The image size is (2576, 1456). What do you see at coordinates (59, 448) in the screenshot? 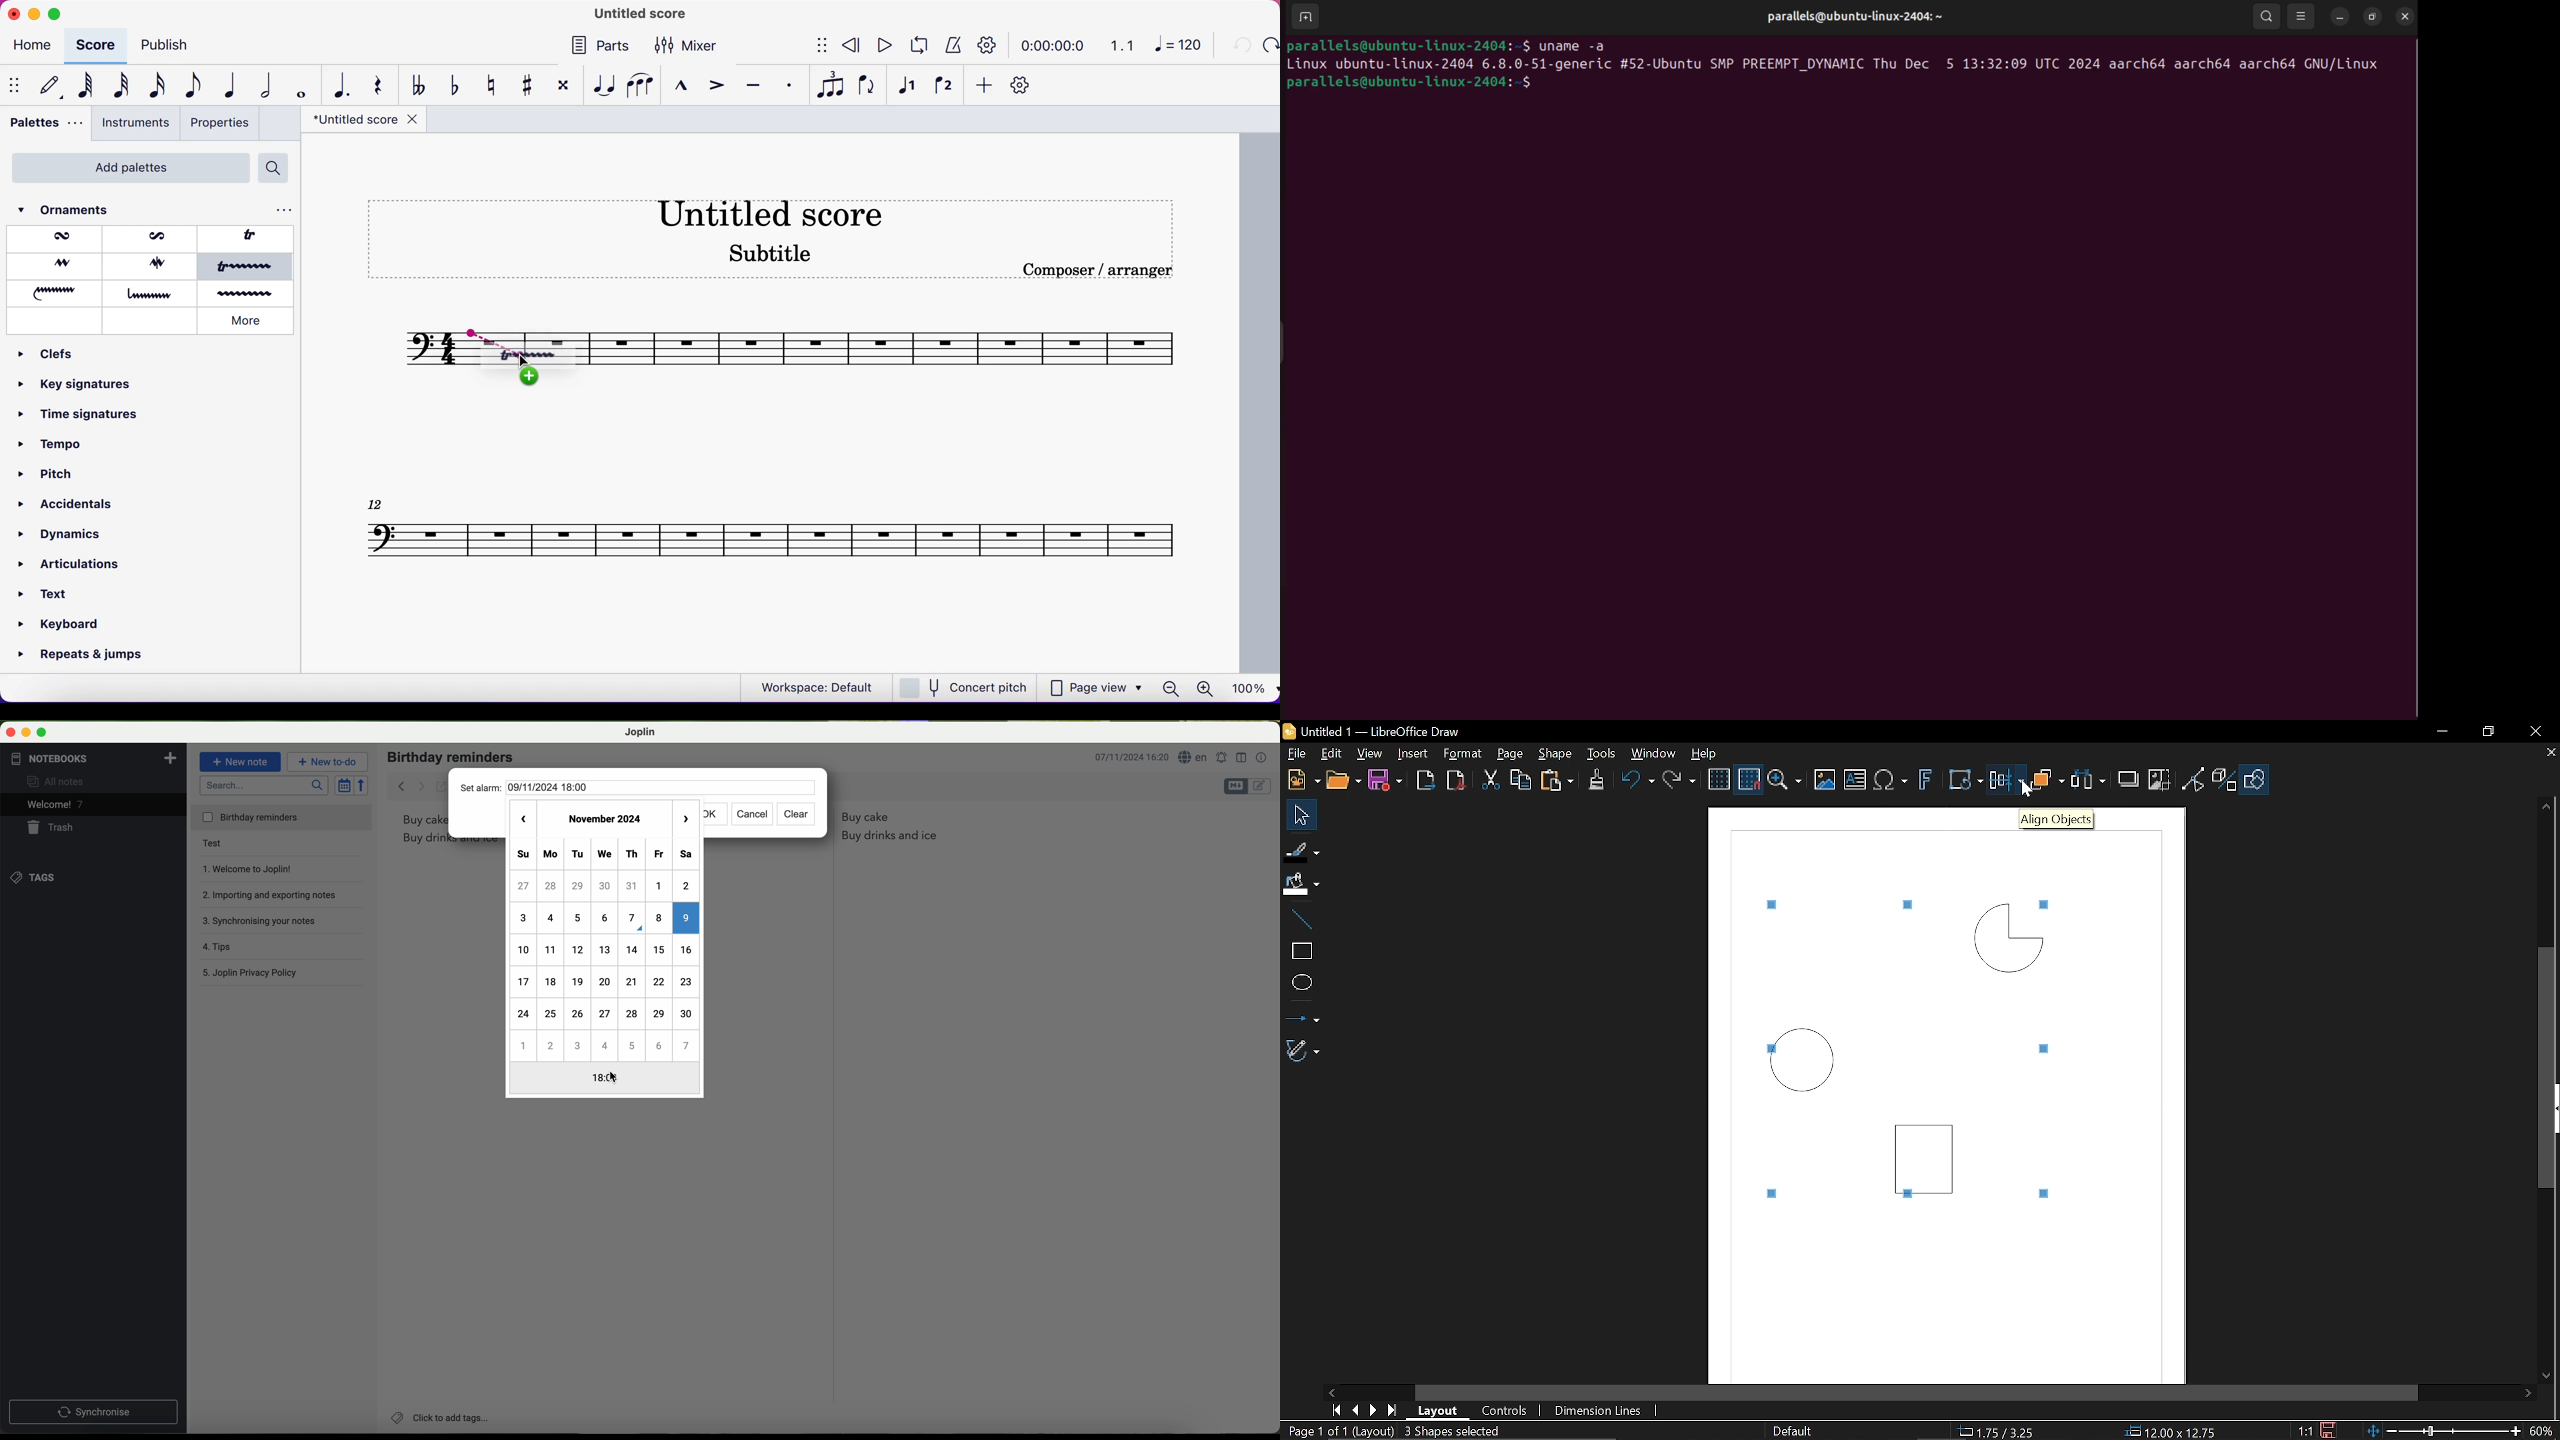
I see `tempo` at bounding box center [59, 448].